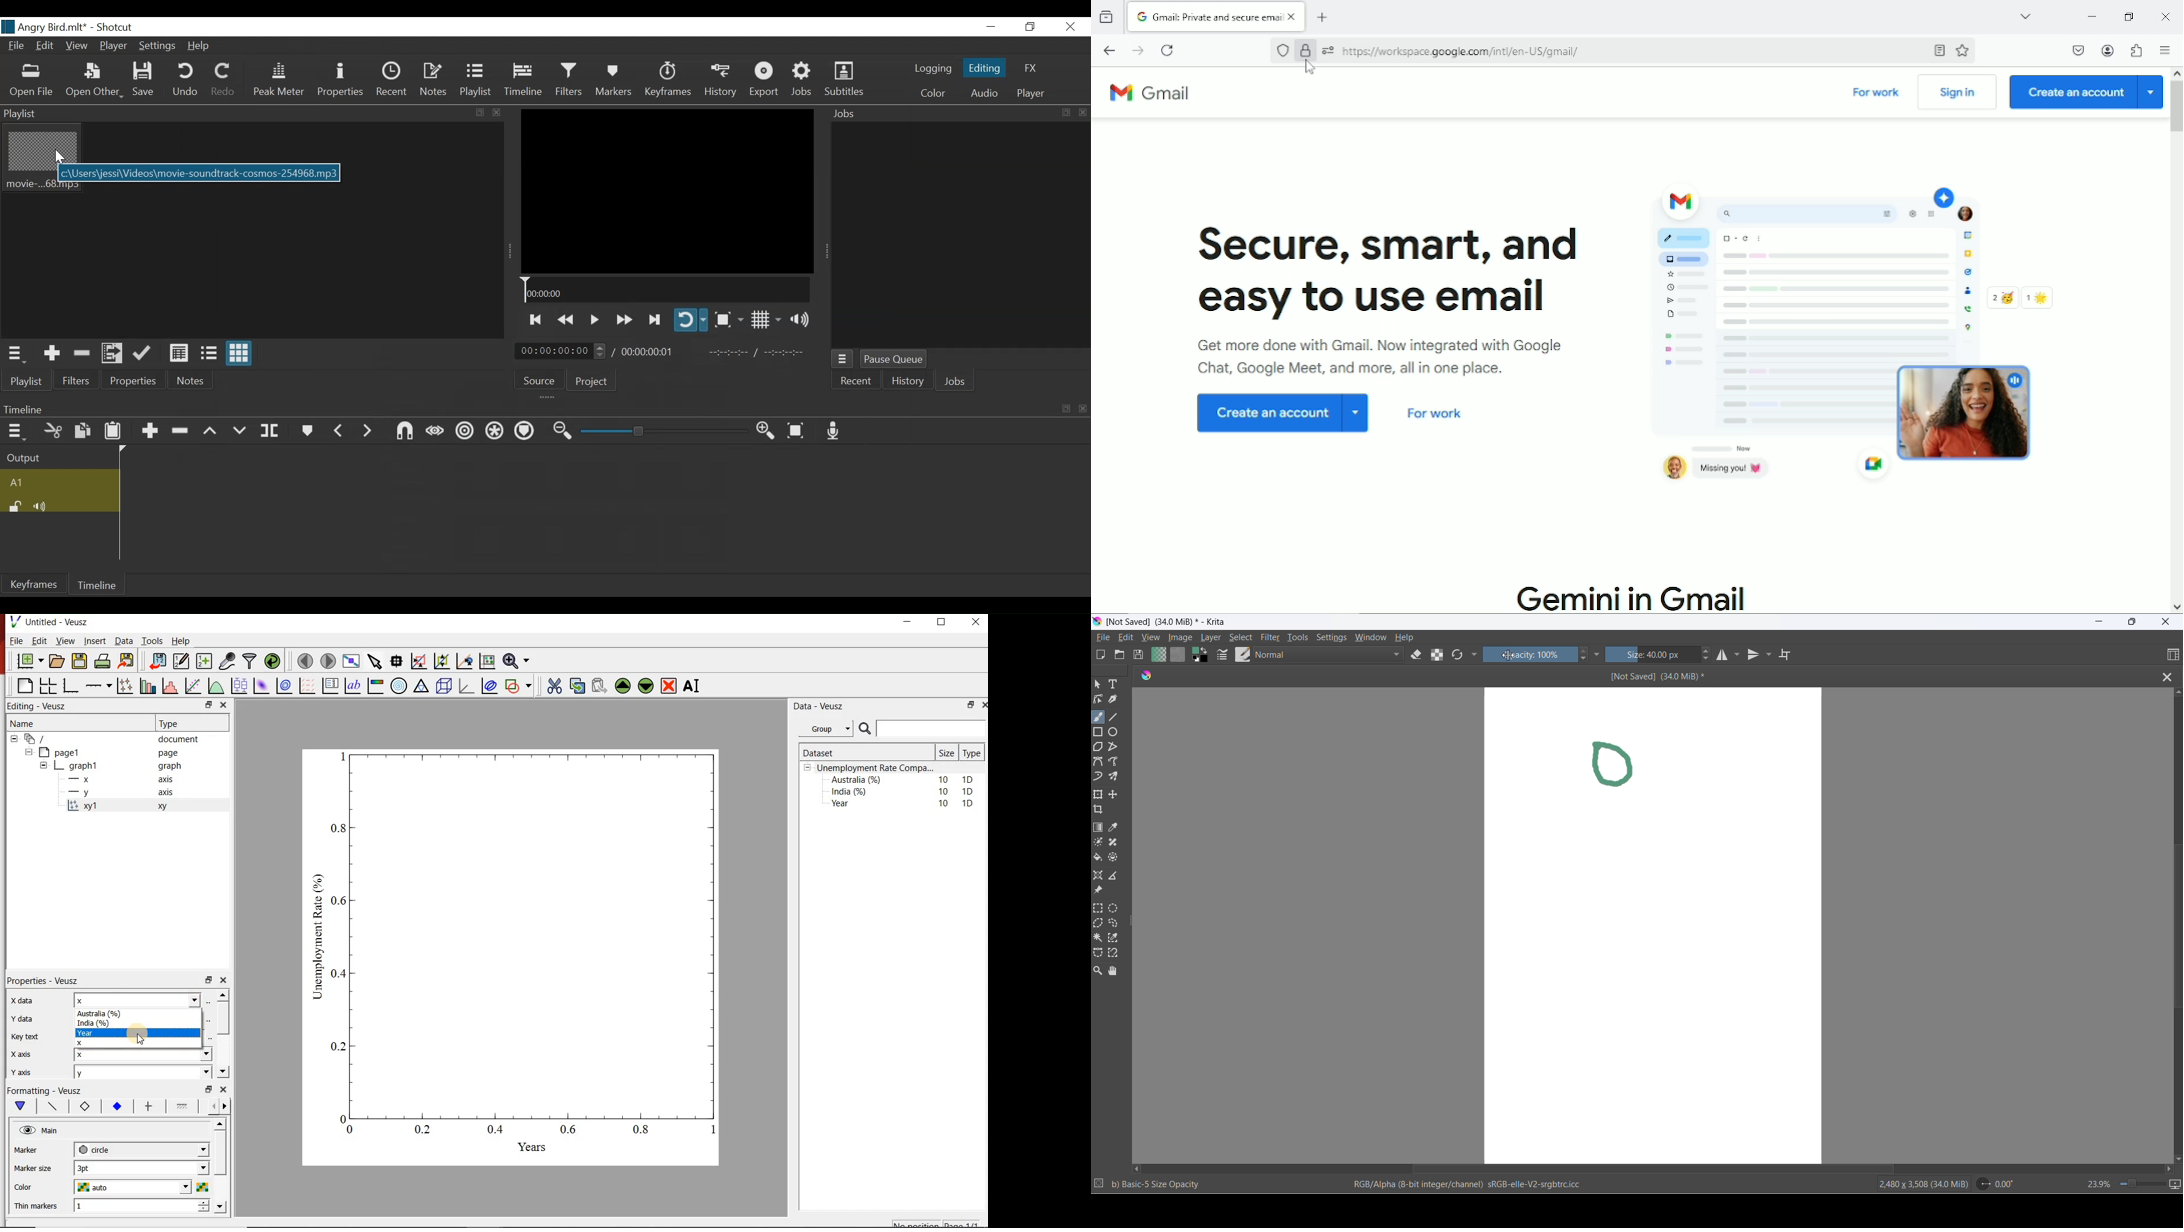 This screenshot has height=1232, width=2184. What do you see at coordinates (145, 1013) in the screenshot?
I see `Australia (%)` at bounding box center [145, 1013].